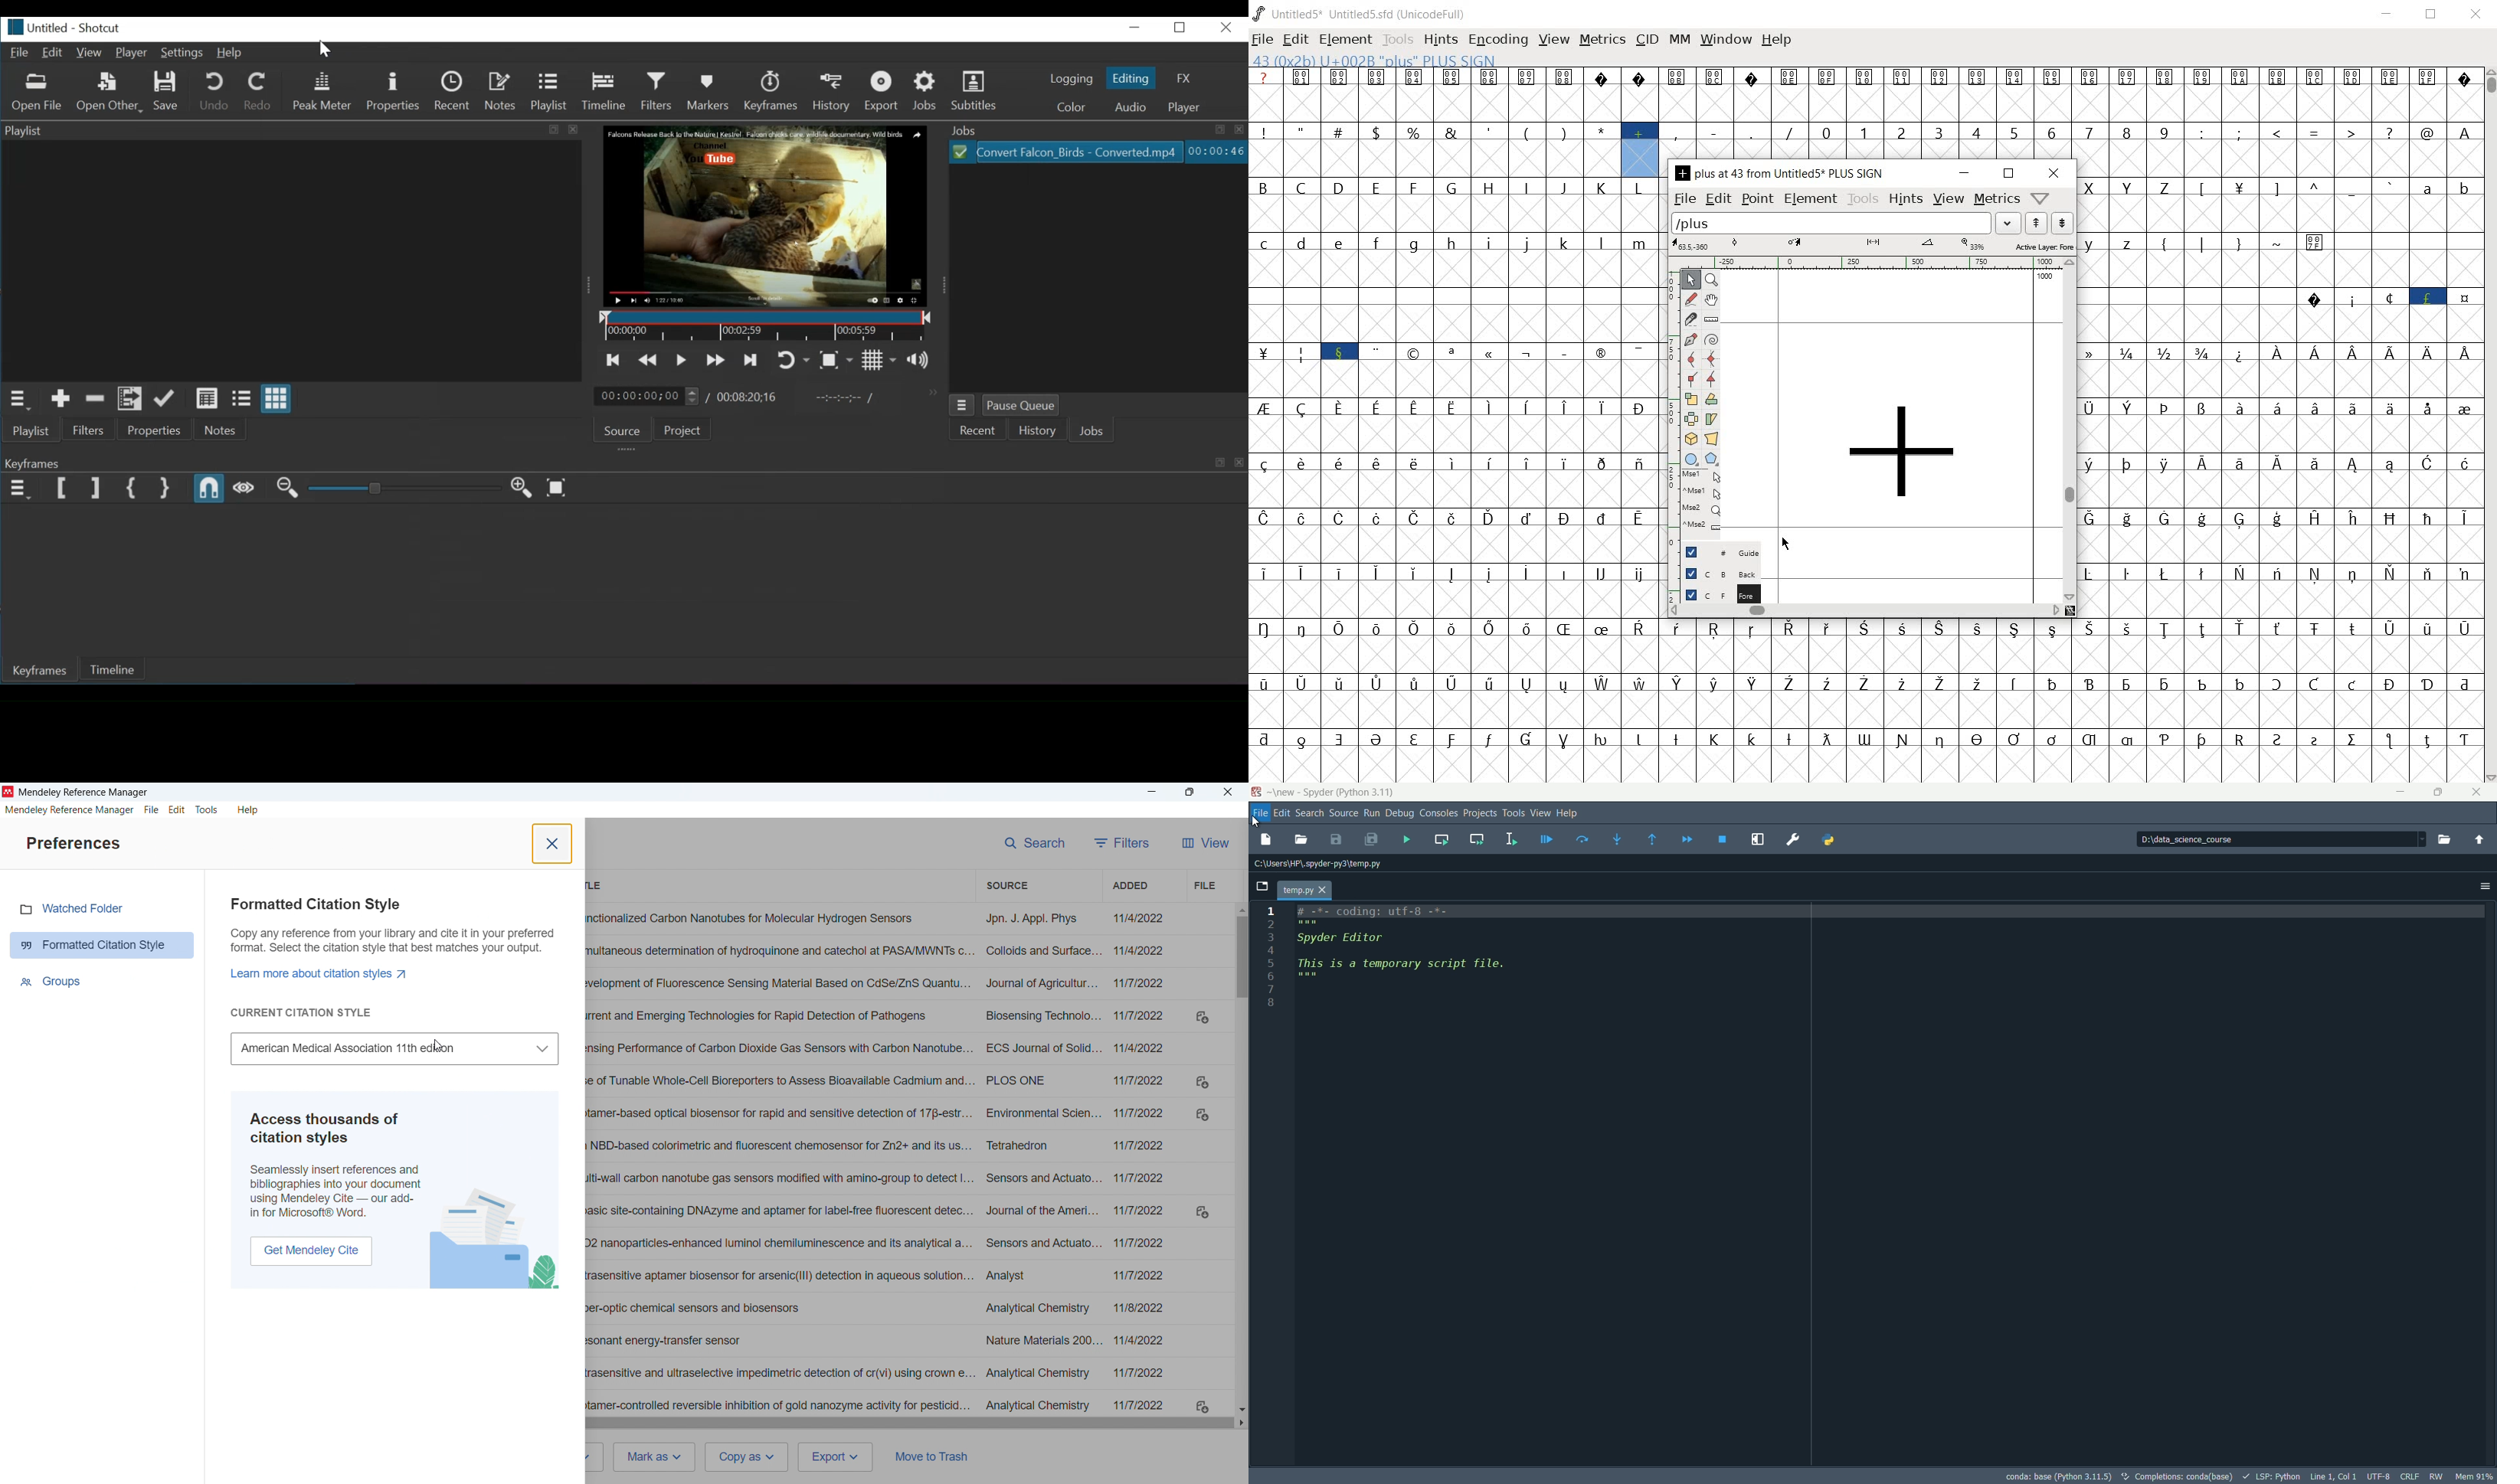 This screenshot has width=2520, height=1484. Describe the element at coordinates (237, 55) in the screenshot. I see `Help` at that location.